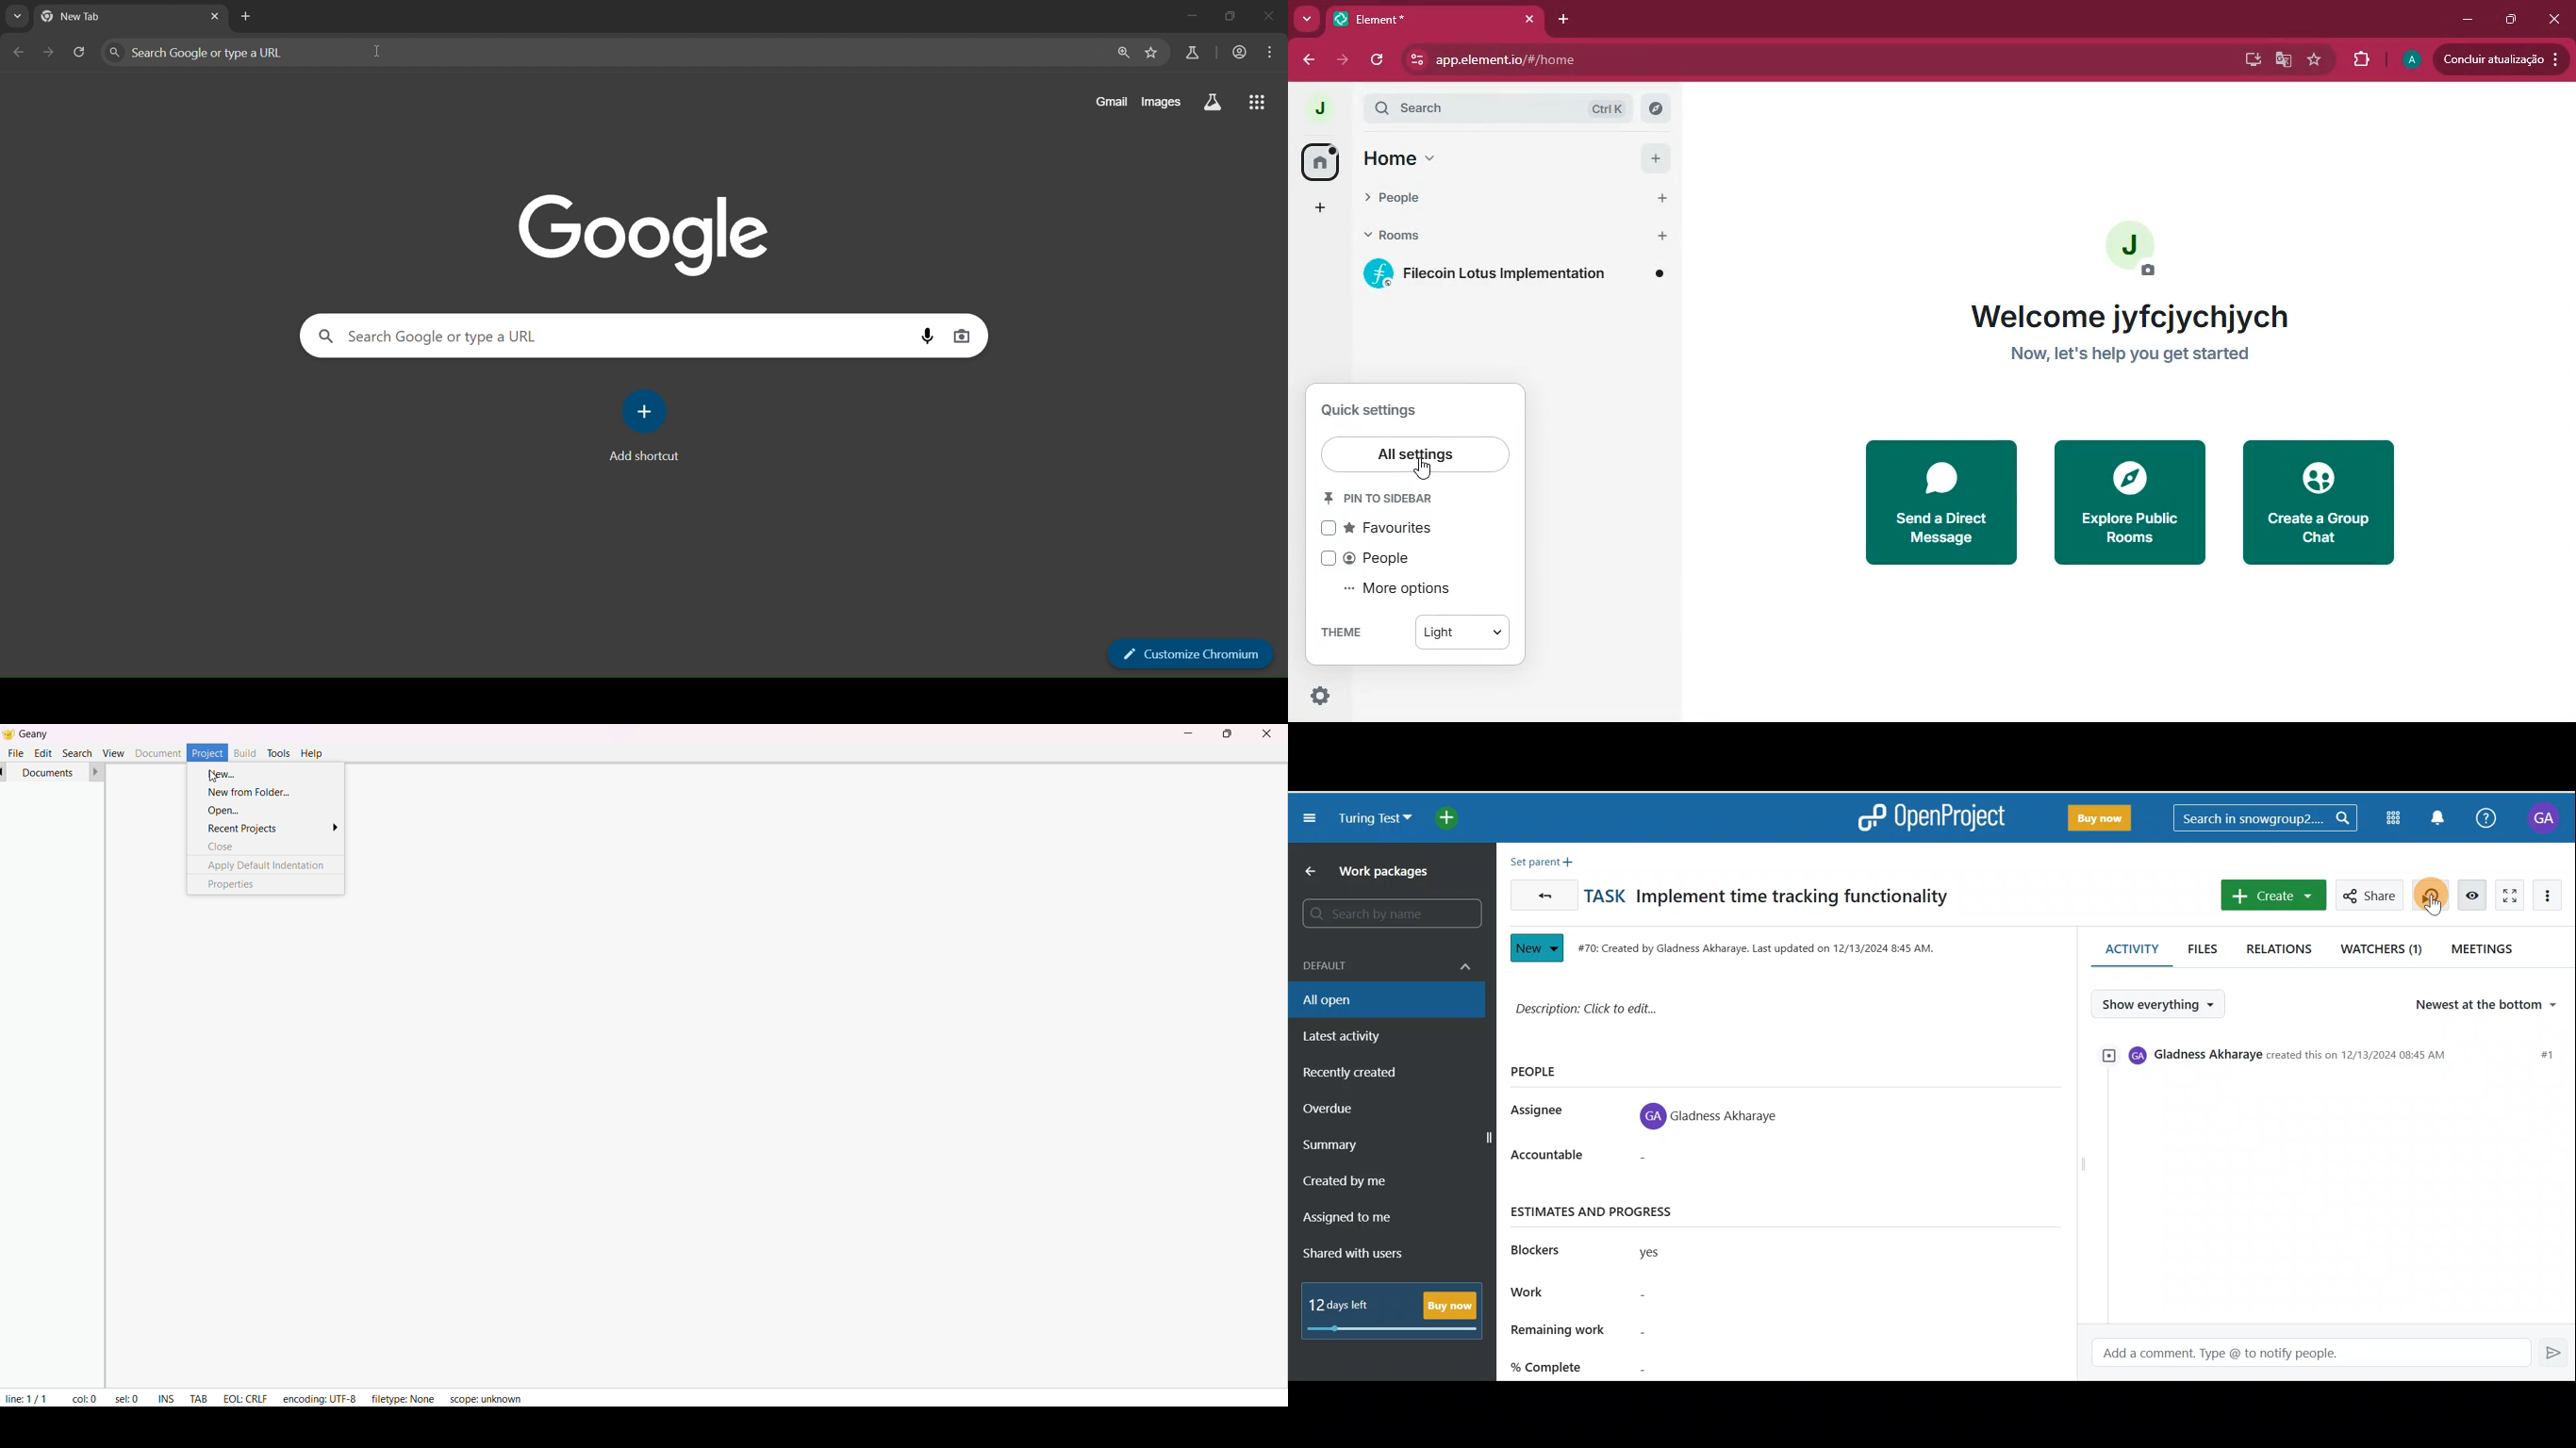  I want to click on Filecoin Lotus Implementation, so click(1517, 274).